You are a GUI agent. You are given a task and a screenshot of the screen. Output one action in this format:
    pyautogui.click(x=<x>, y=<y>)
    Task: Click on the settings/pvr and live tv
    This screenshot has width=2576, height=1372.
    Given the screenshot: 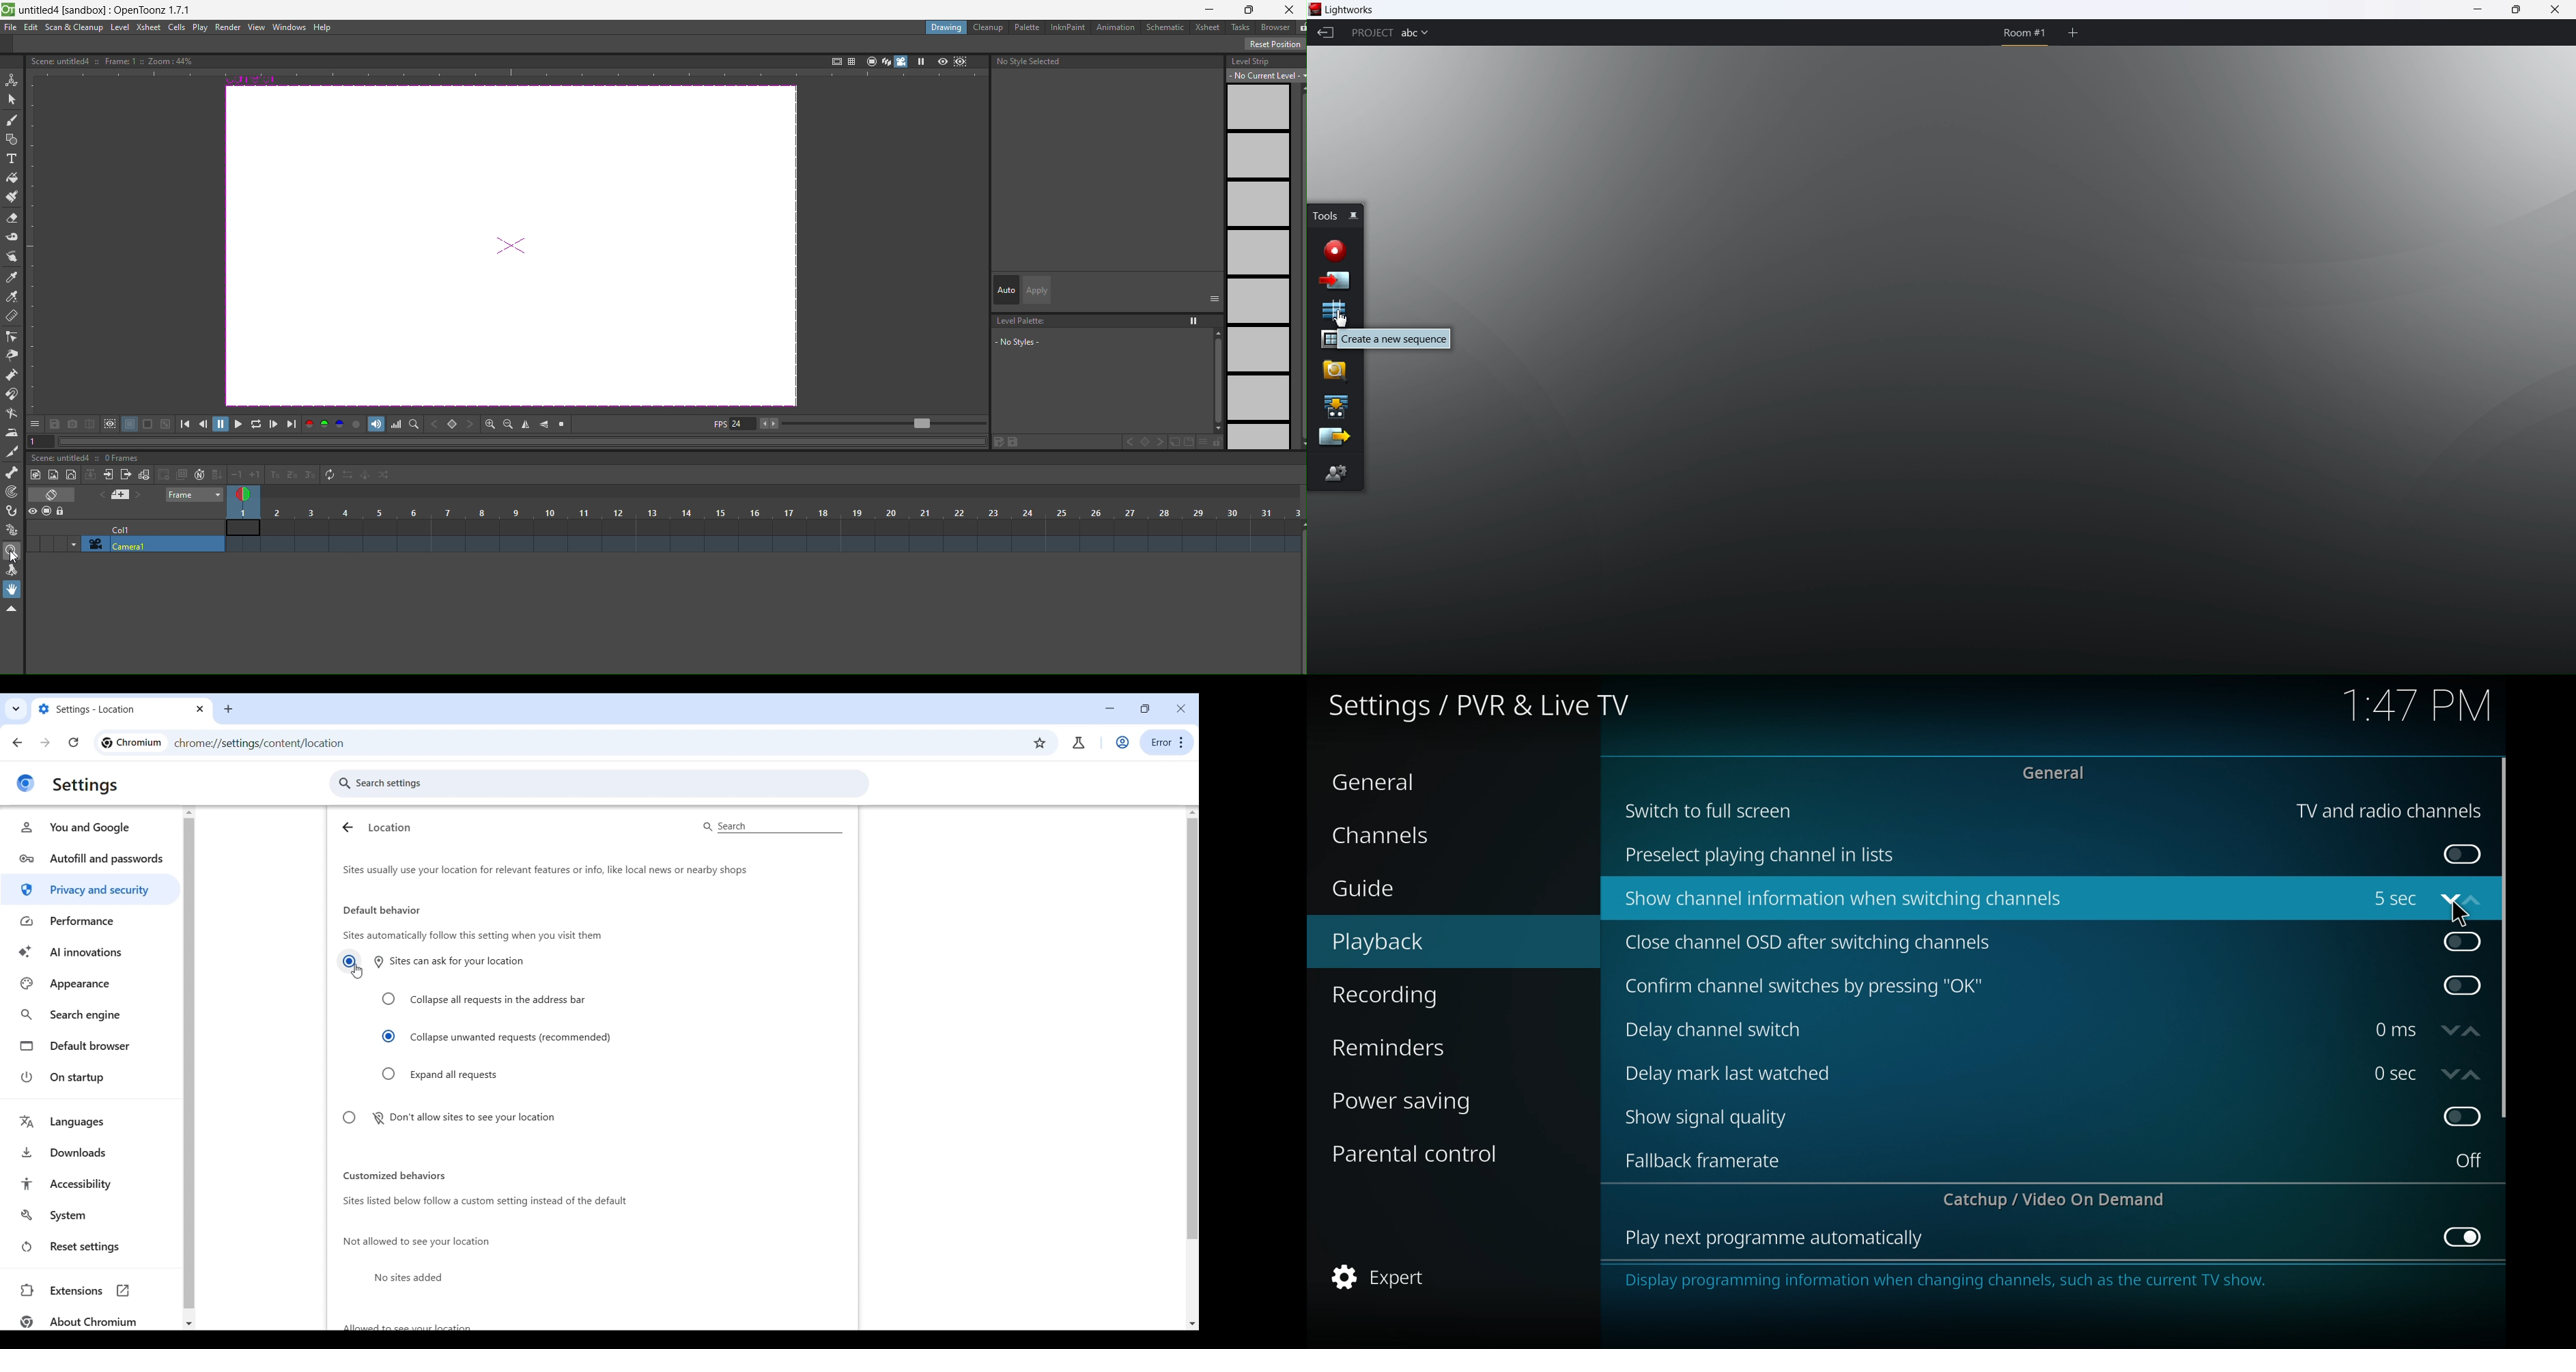 What is the action you would take?
    pyautogui.click(x=1489, y=704)
    